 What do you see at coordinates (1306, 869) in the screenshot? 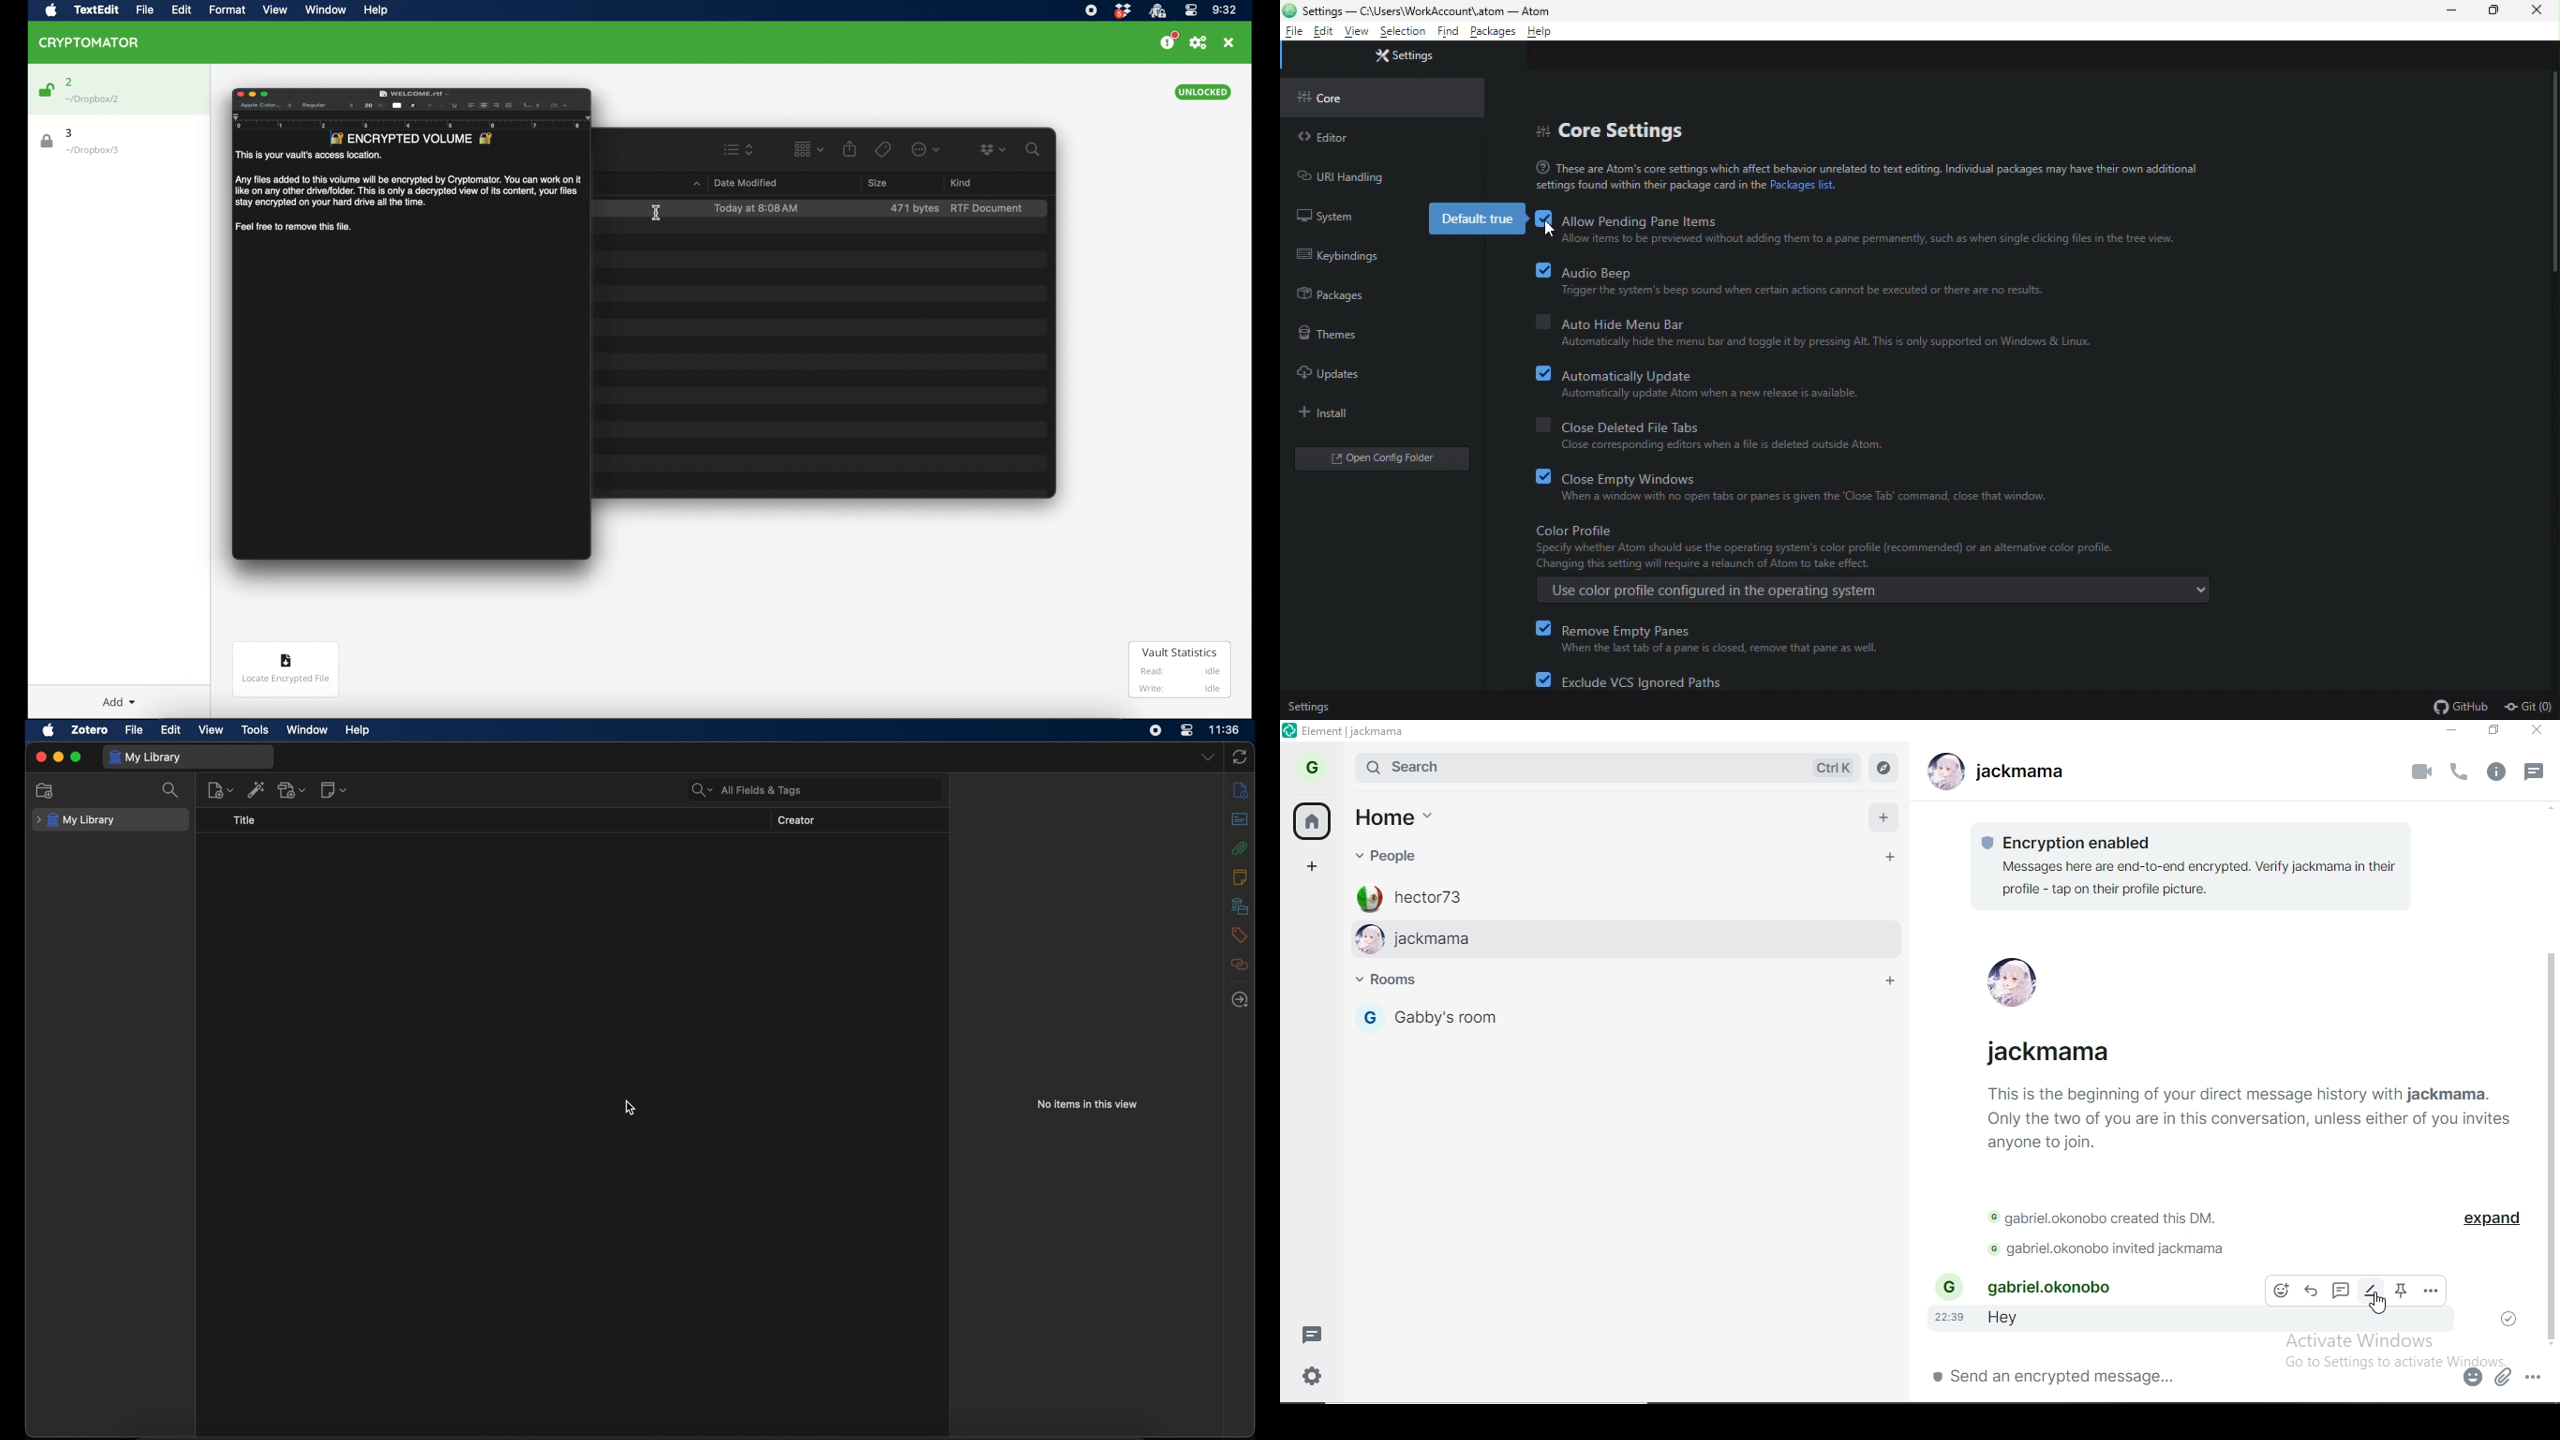
I see `add space` at bounding box center [1306, 869].